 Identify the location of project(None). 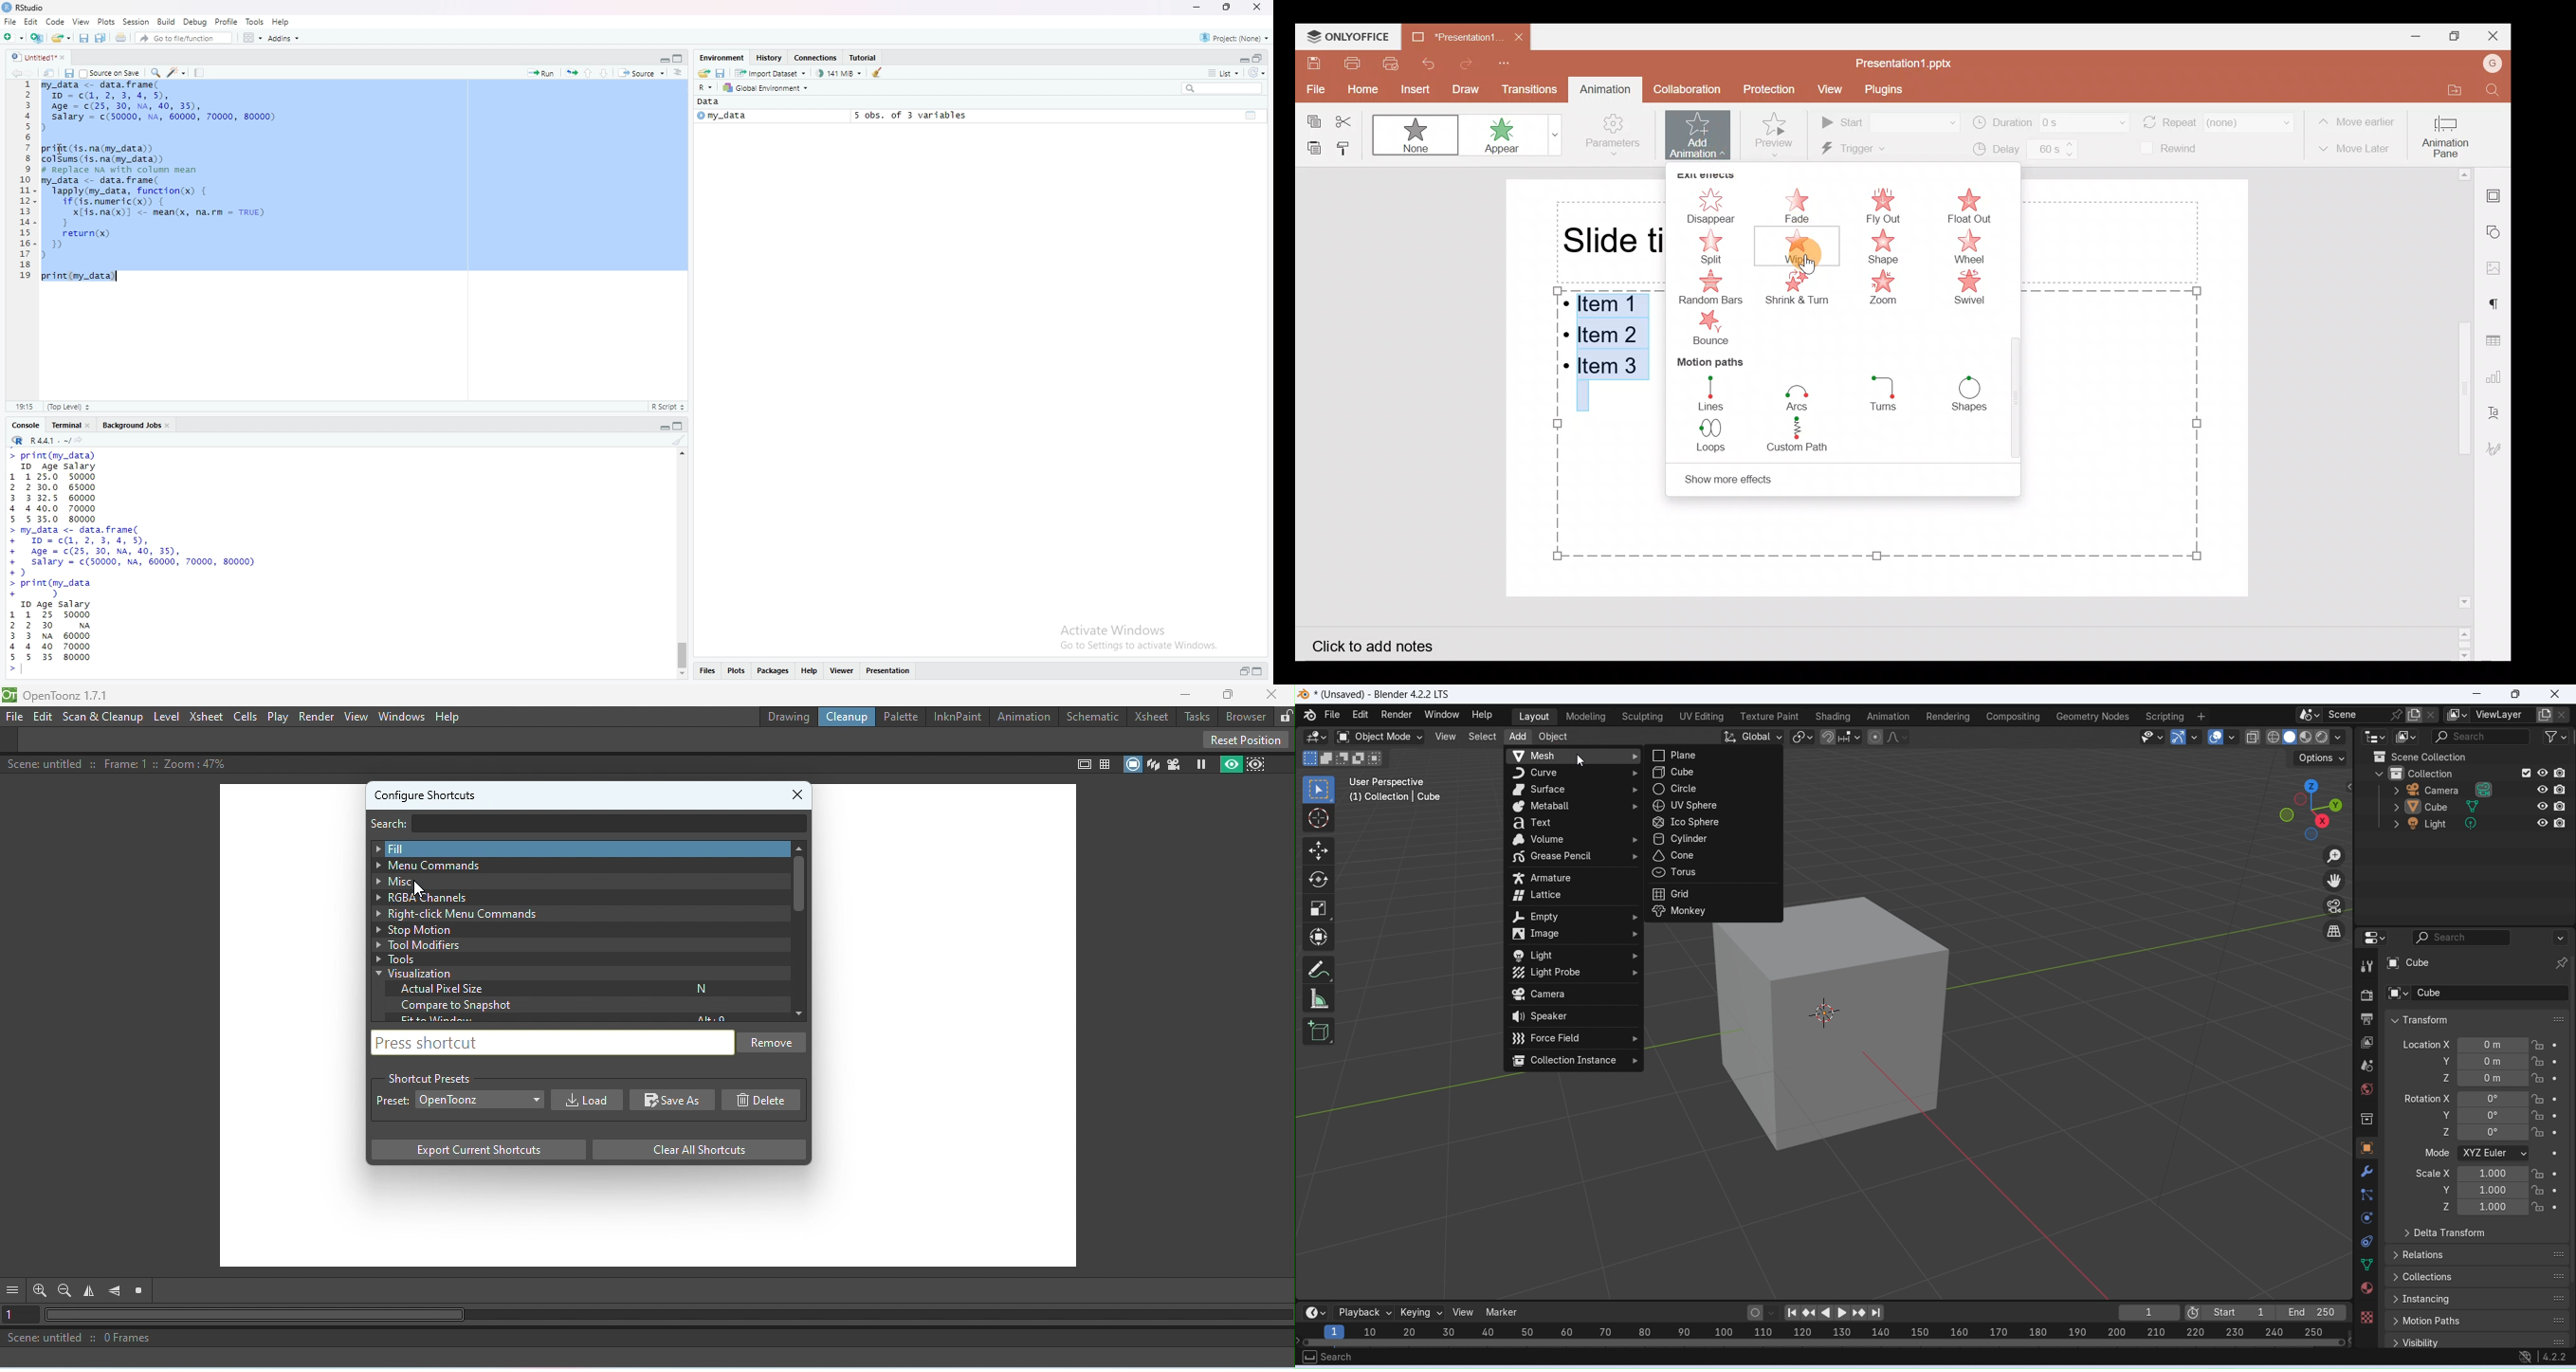
(1236, 40).